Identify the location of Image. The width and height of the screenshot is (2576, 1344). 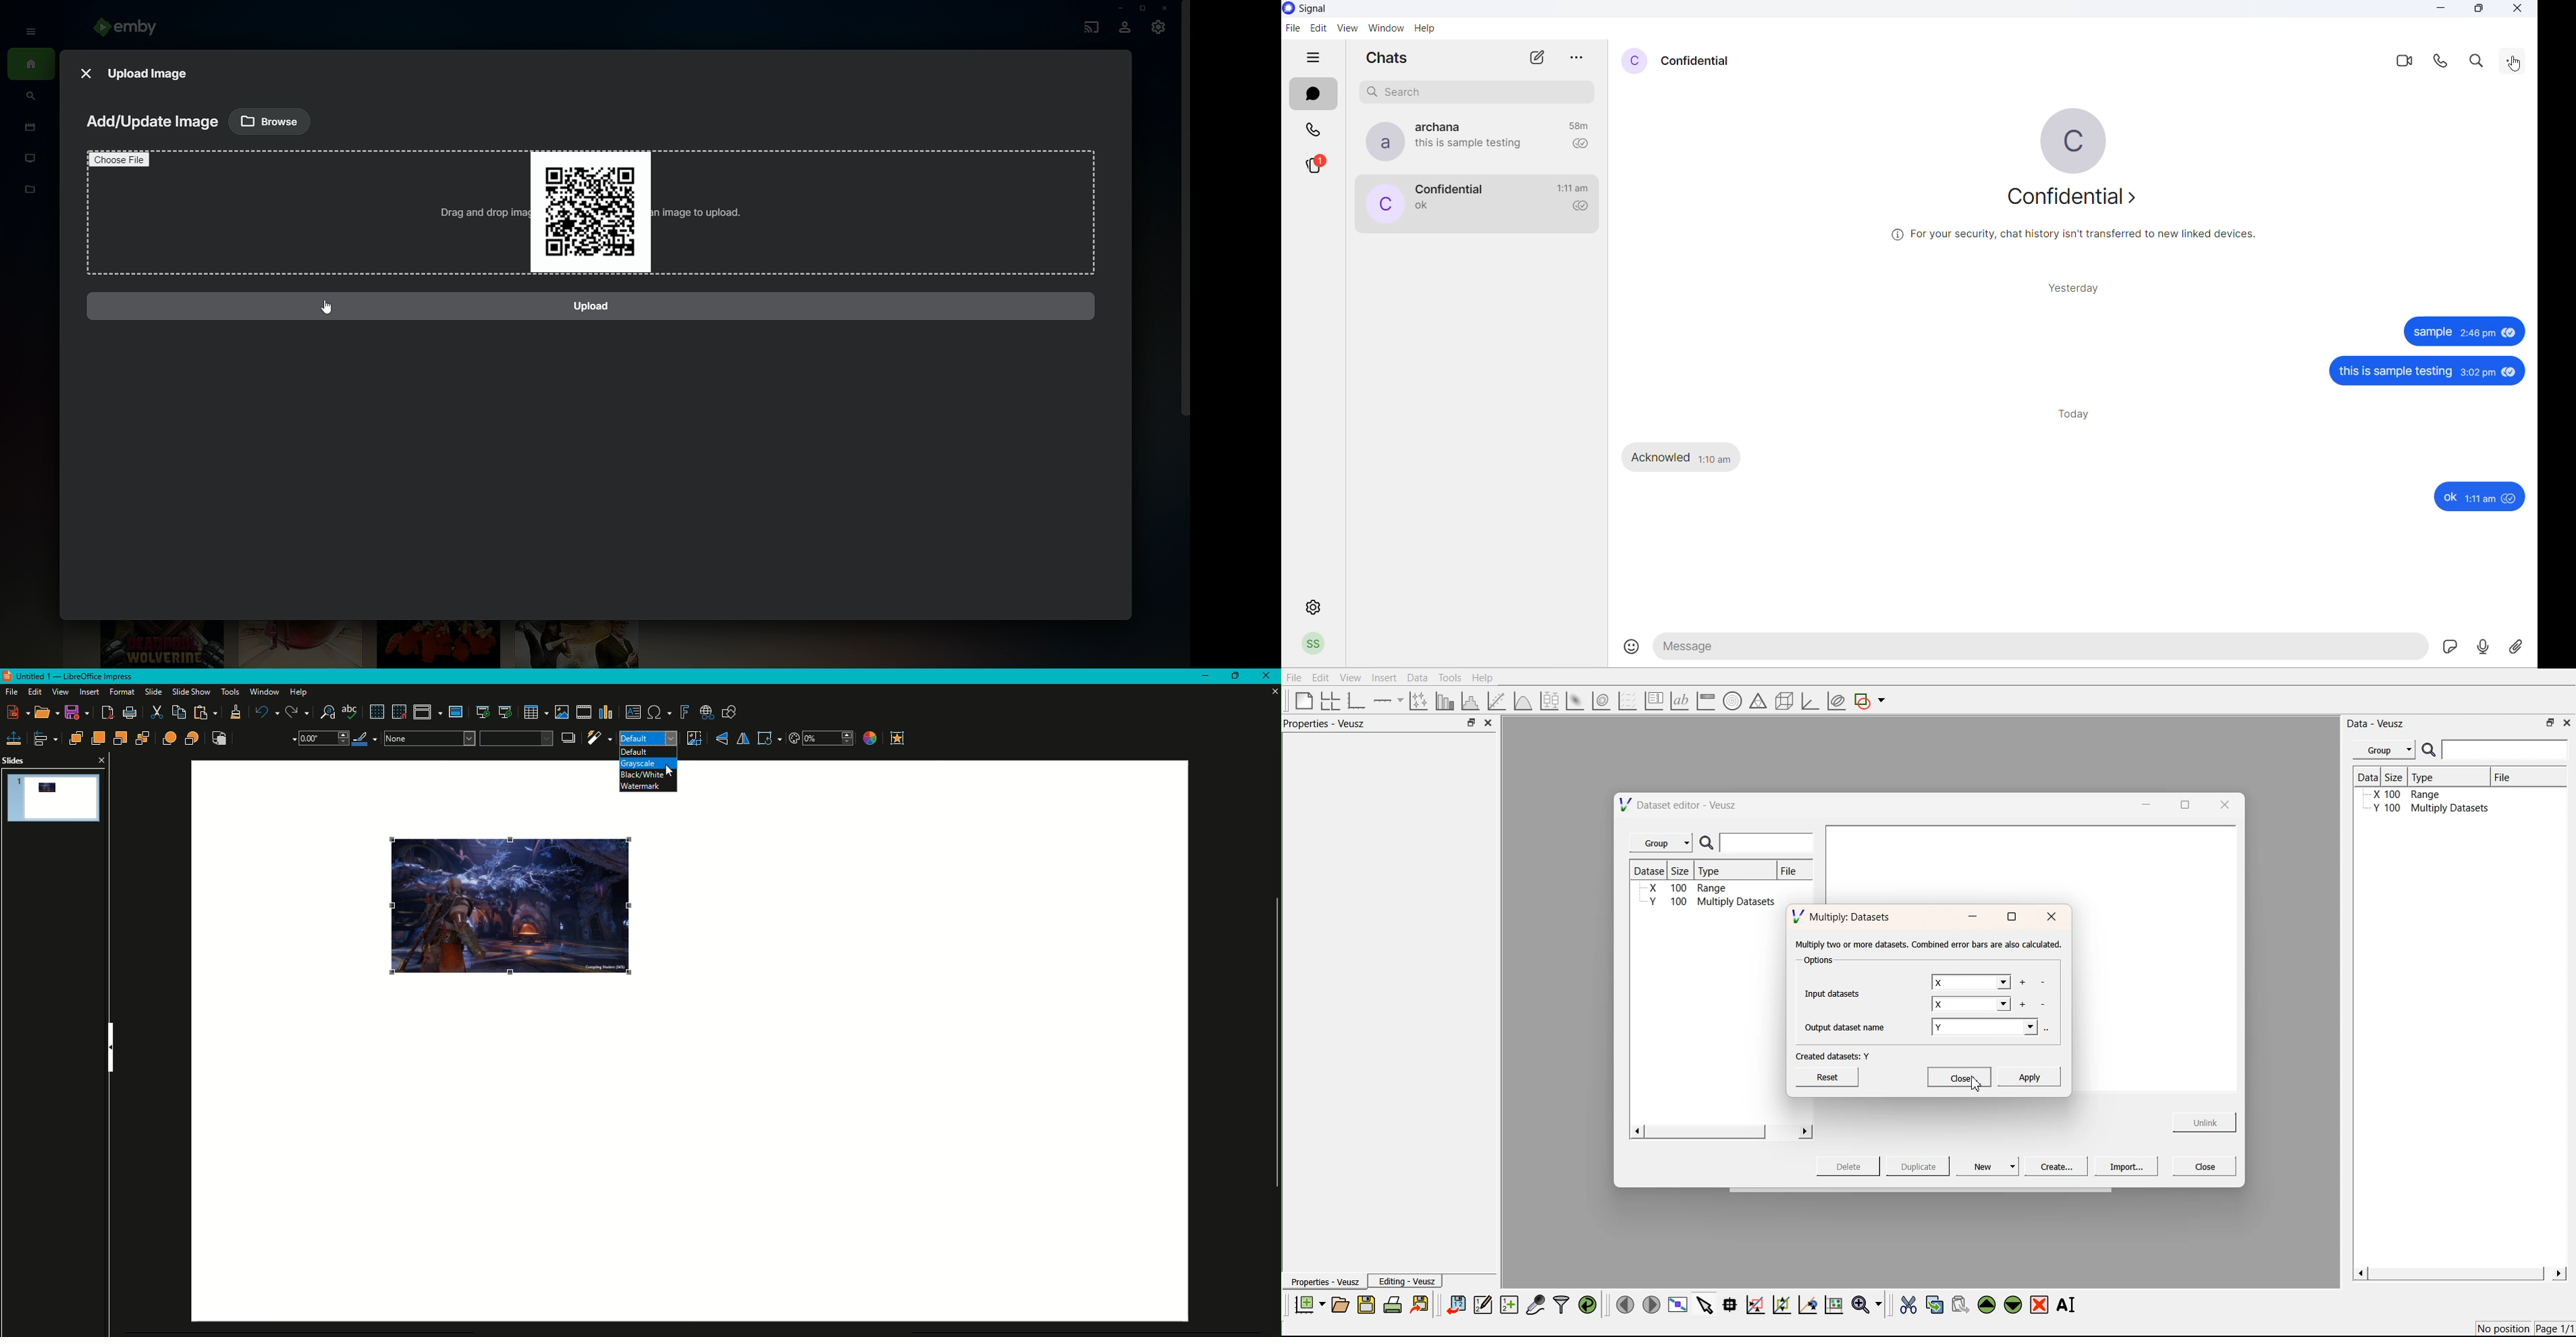
(509, 908).